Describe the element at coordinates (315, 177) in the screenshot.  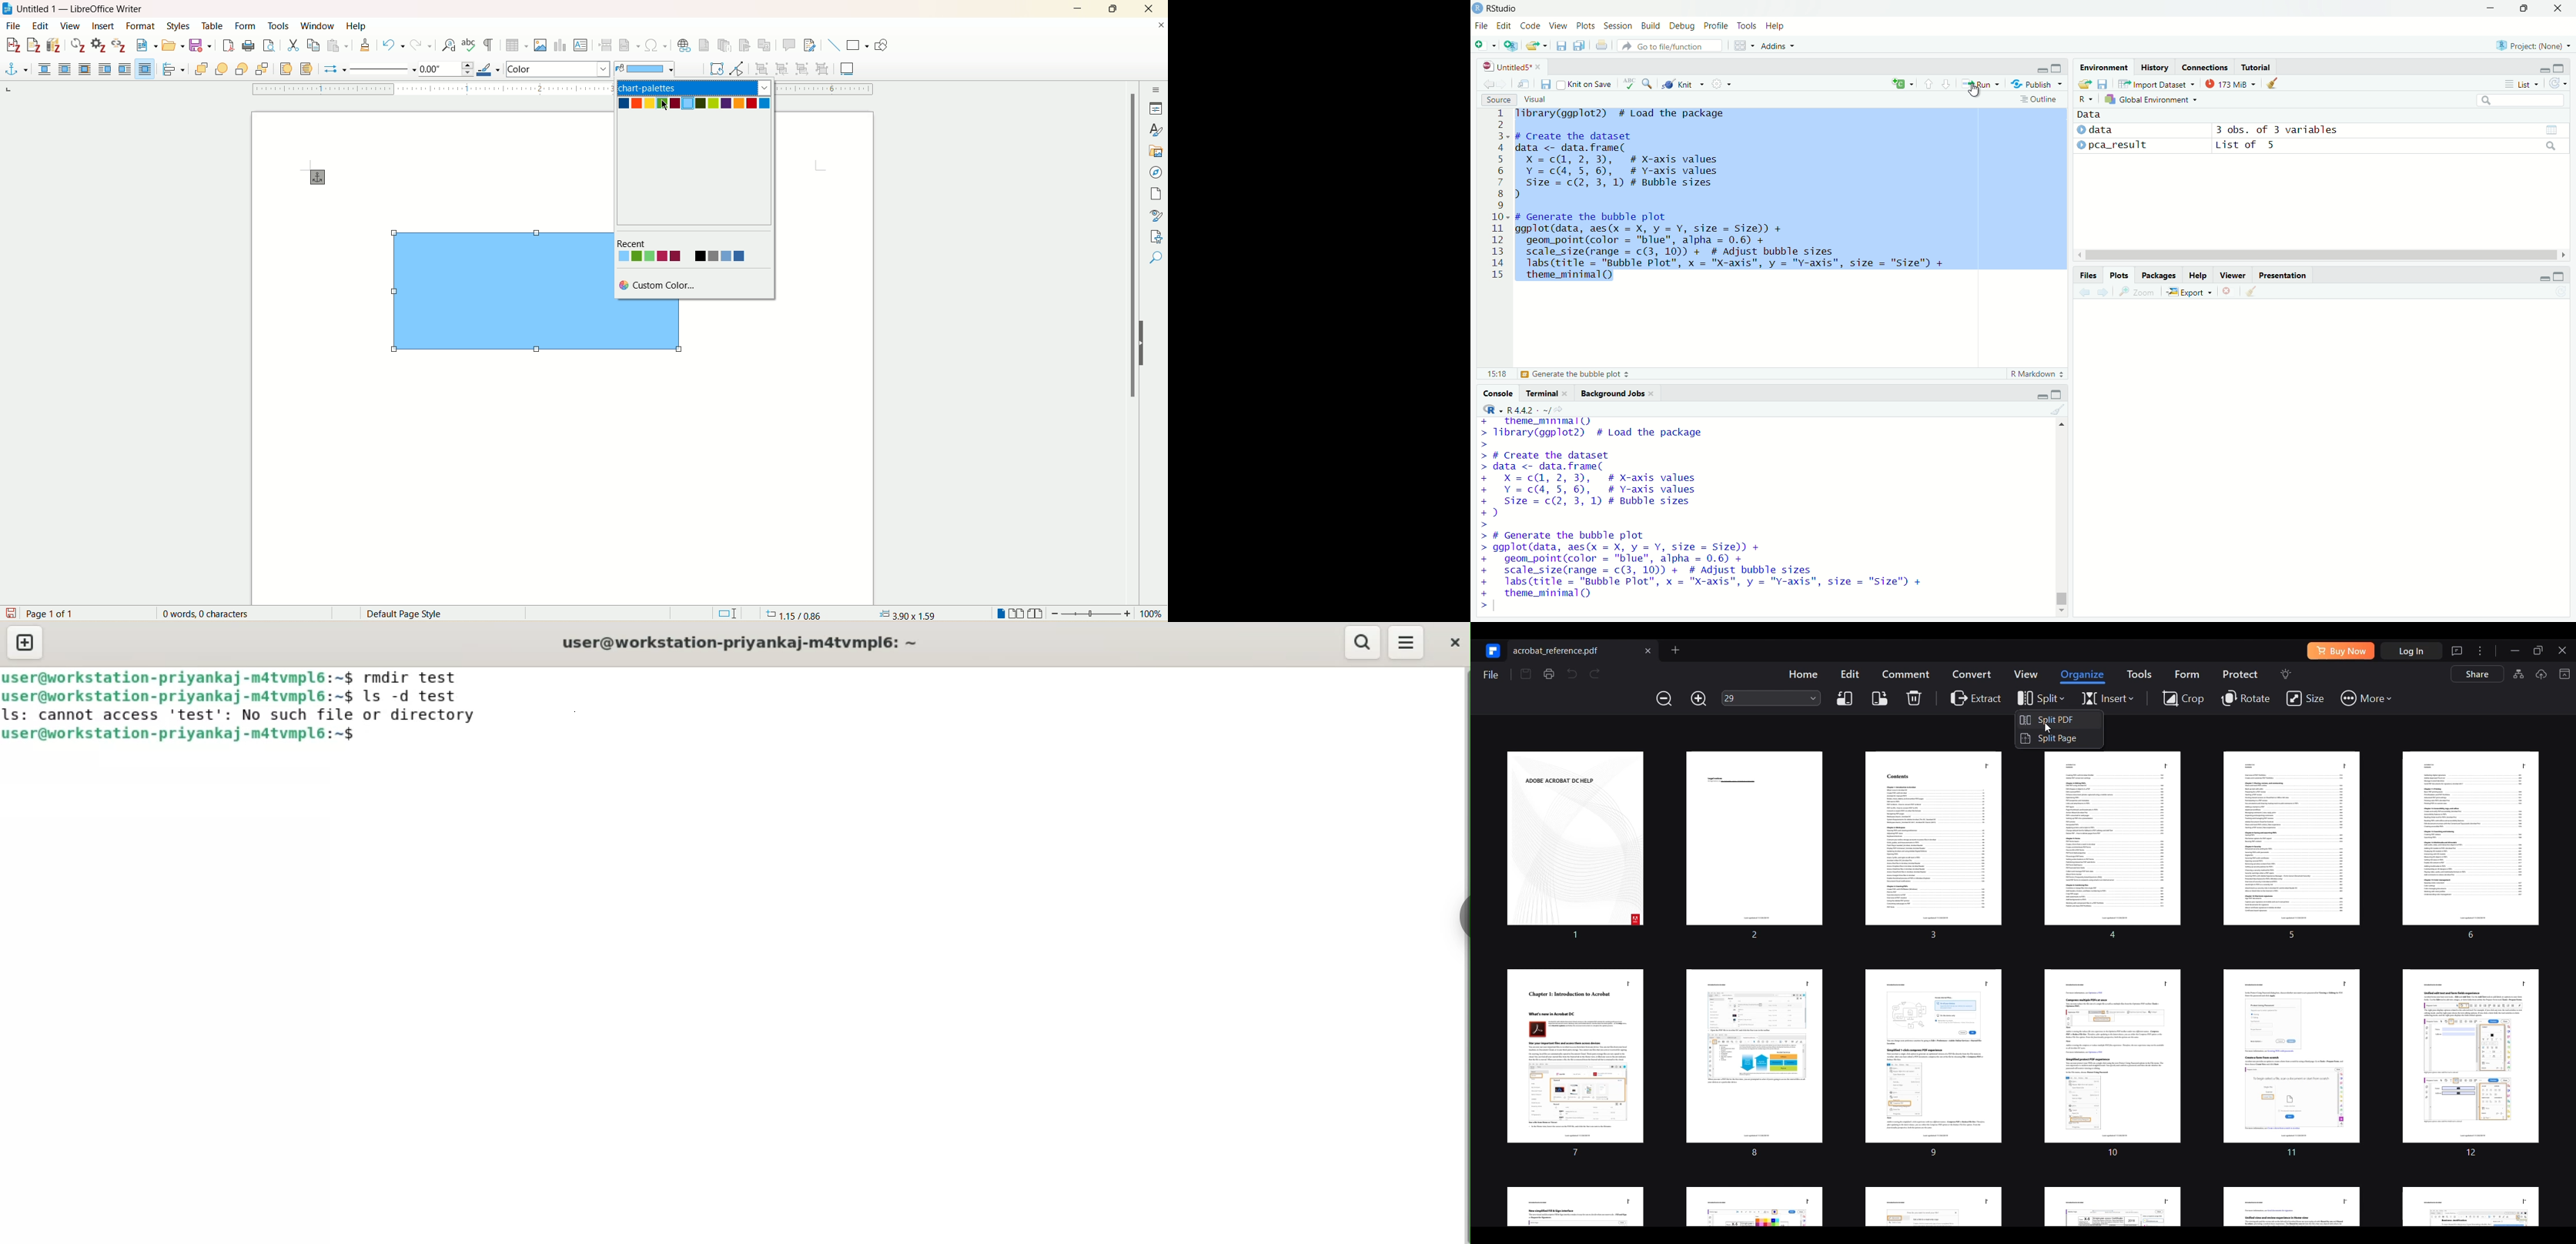
I see `anchor` at that location.